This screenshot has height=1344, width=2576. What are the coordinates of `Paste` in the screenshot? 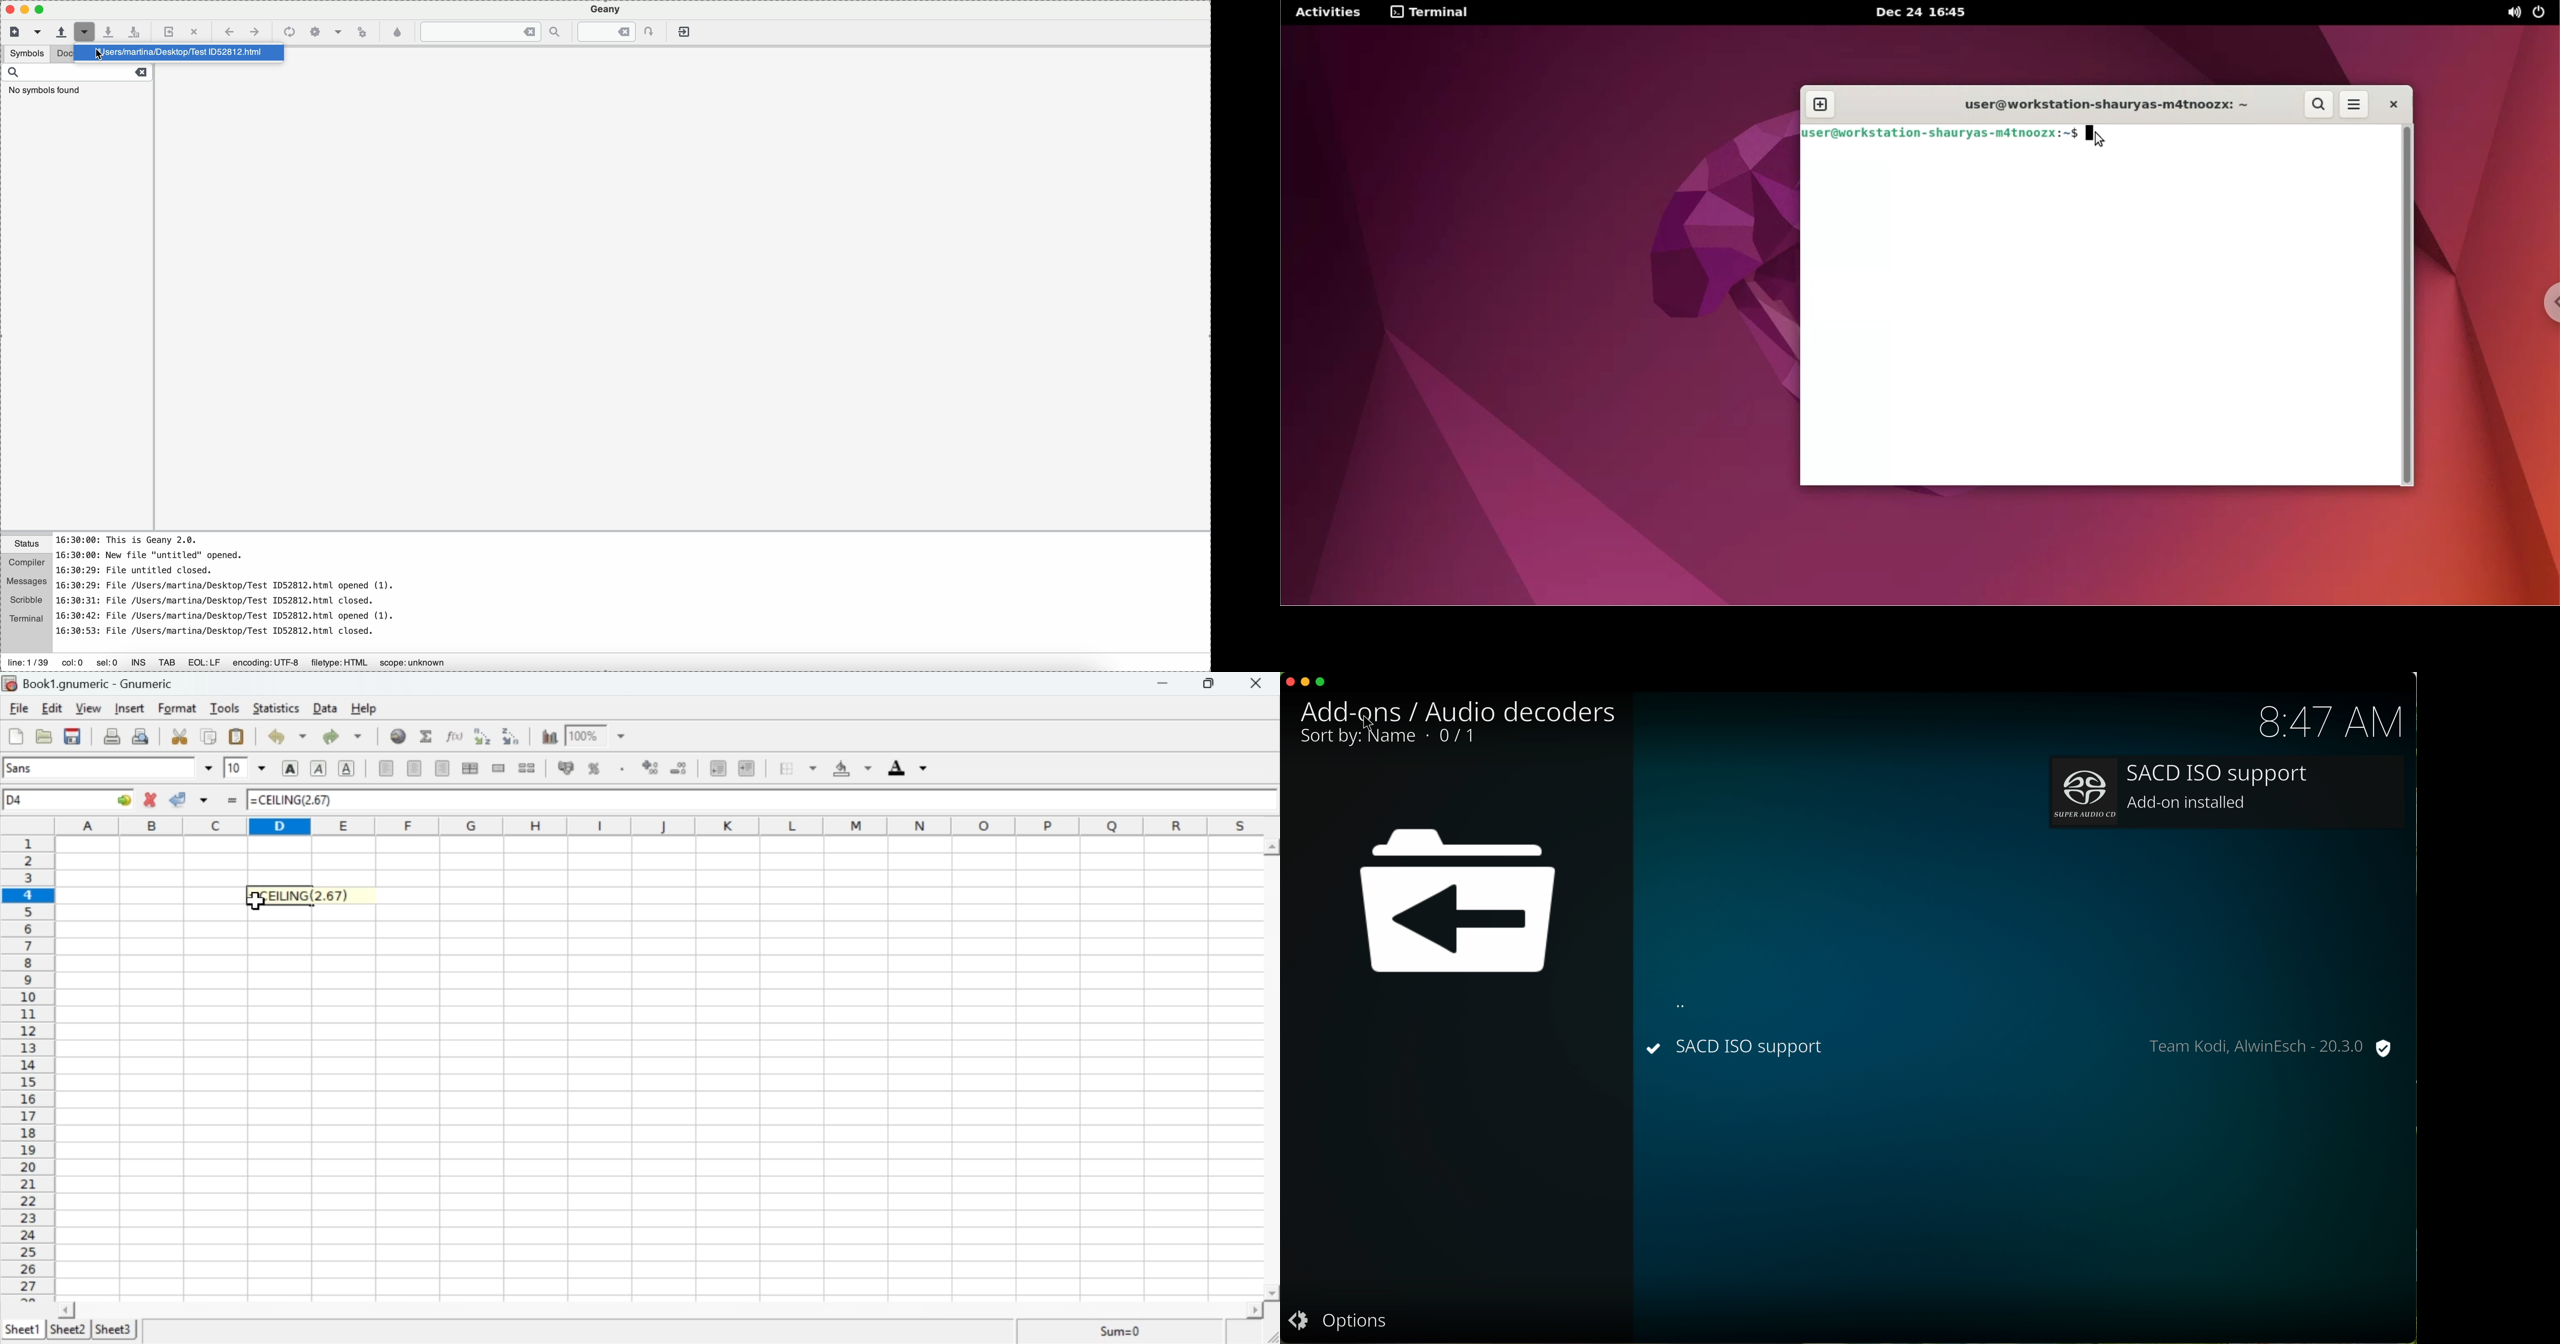 It's located at (236, 737).